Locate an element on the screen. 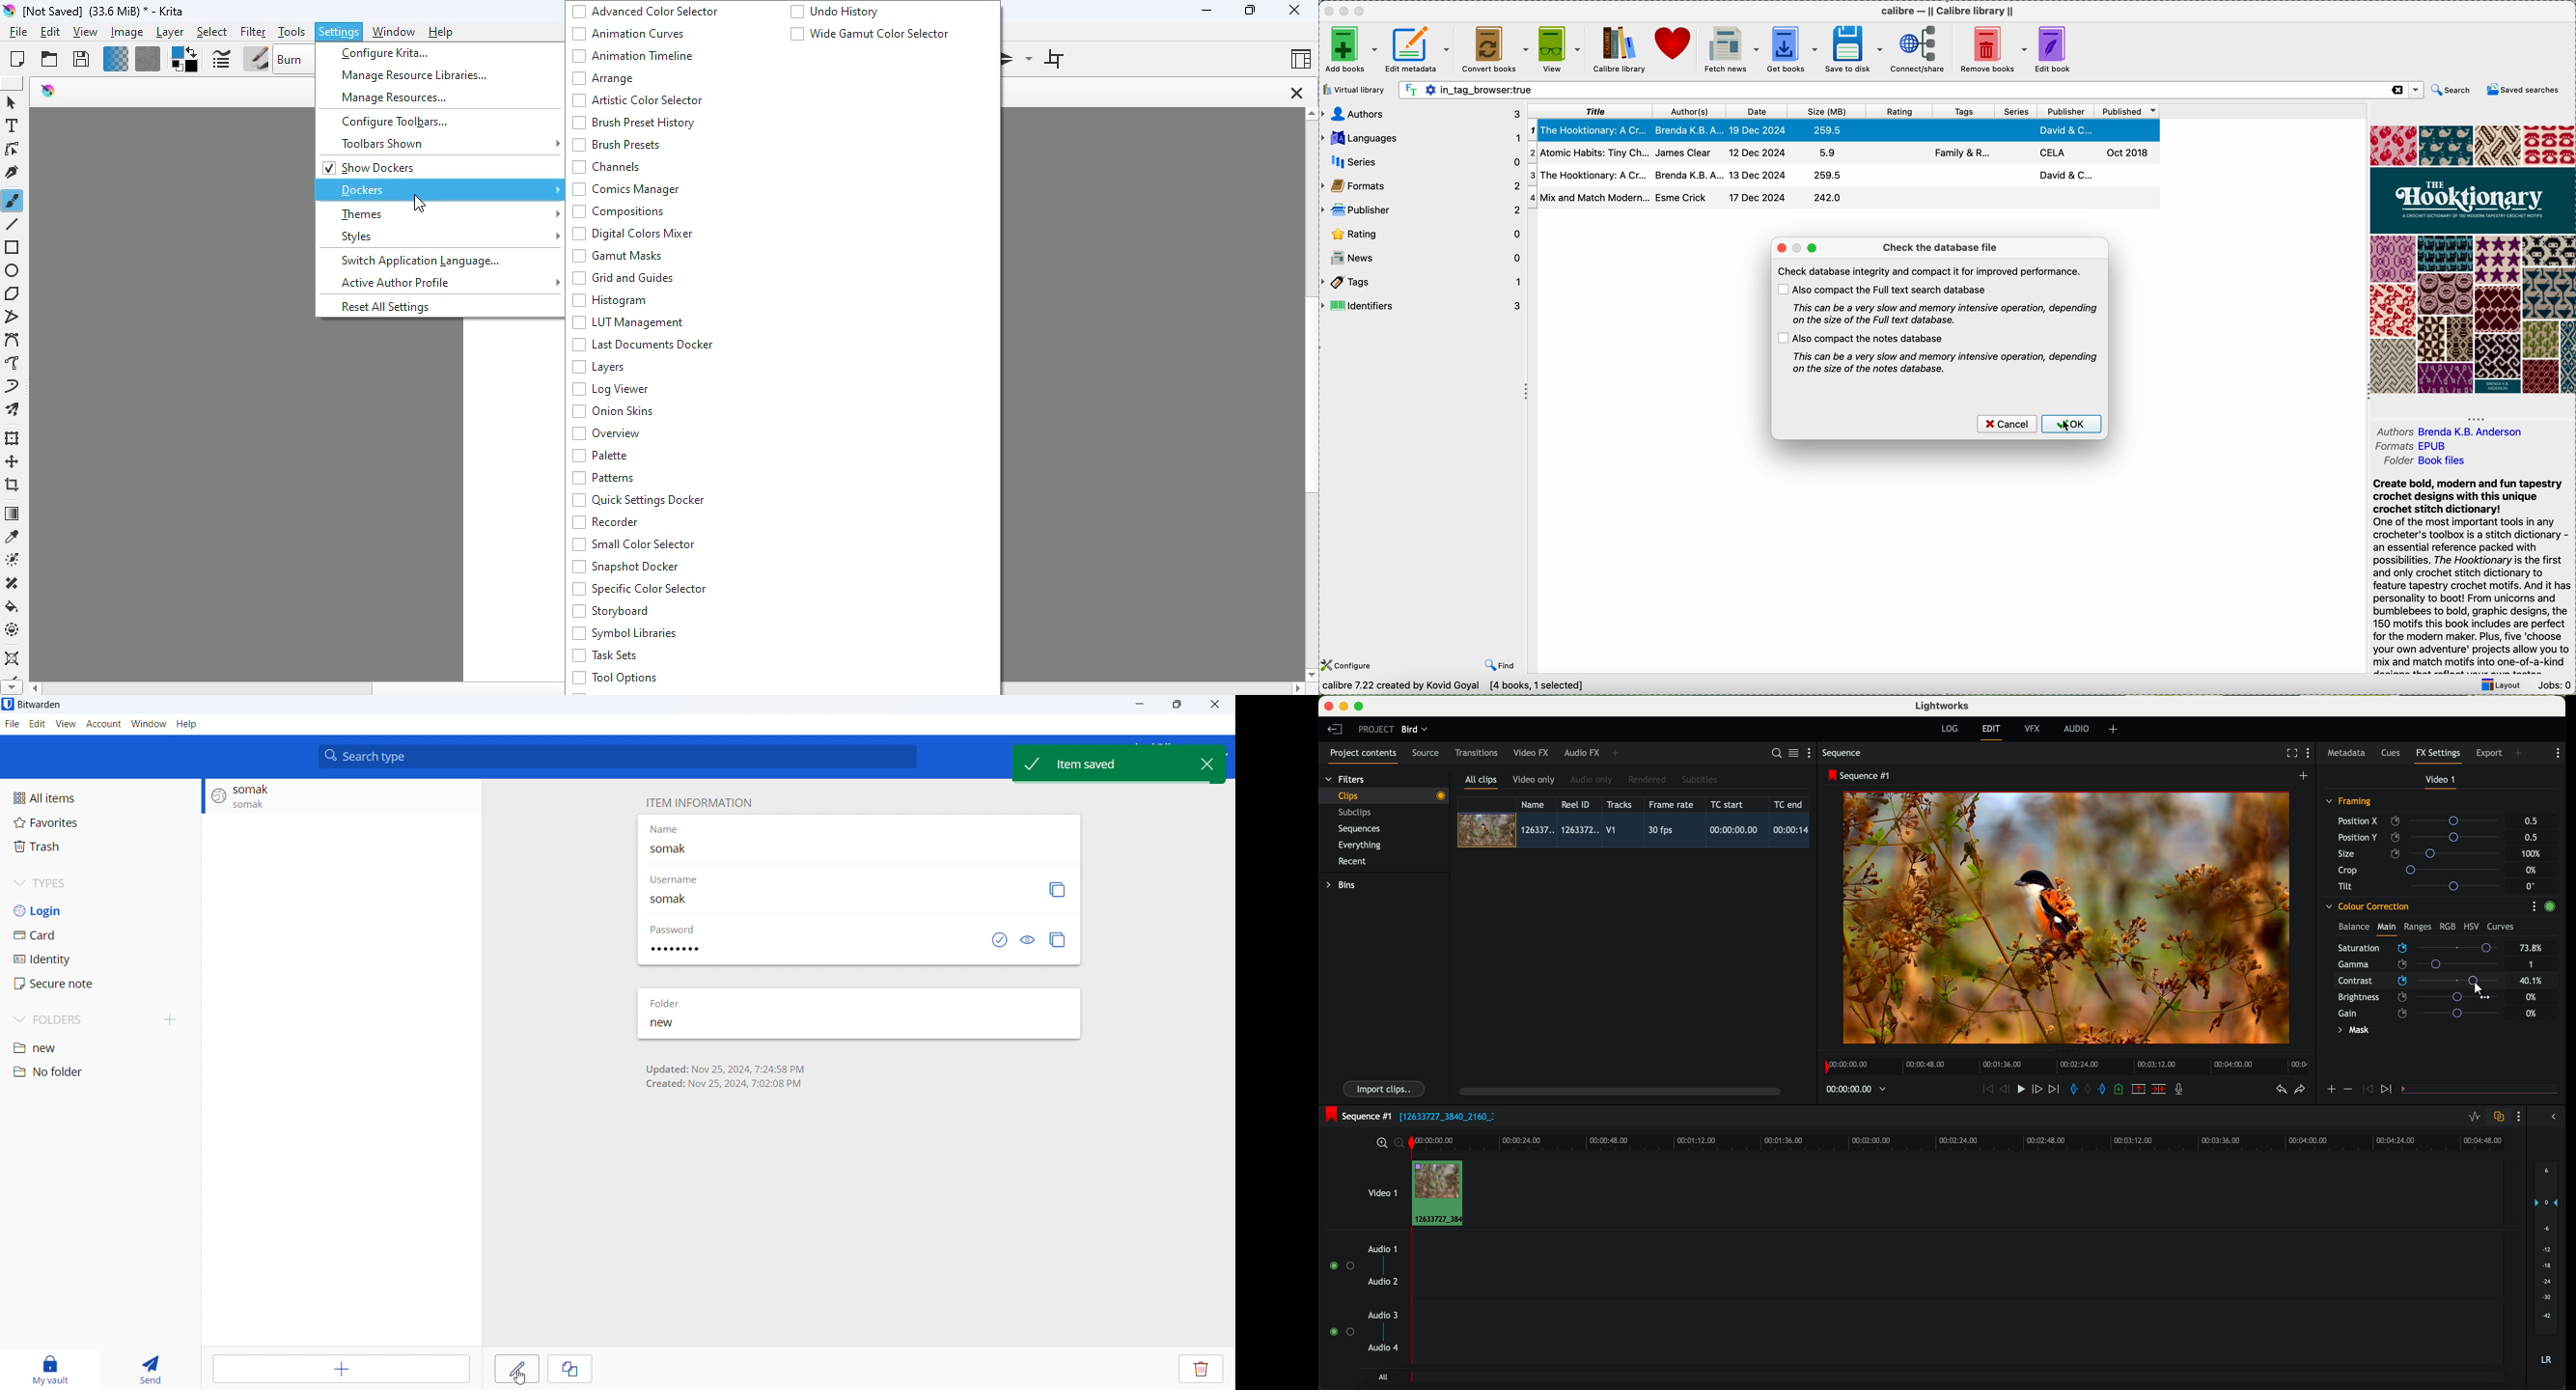 The height and width of the screenshot is (1400, 2576). active author profile is located at coordinates (450, 283).